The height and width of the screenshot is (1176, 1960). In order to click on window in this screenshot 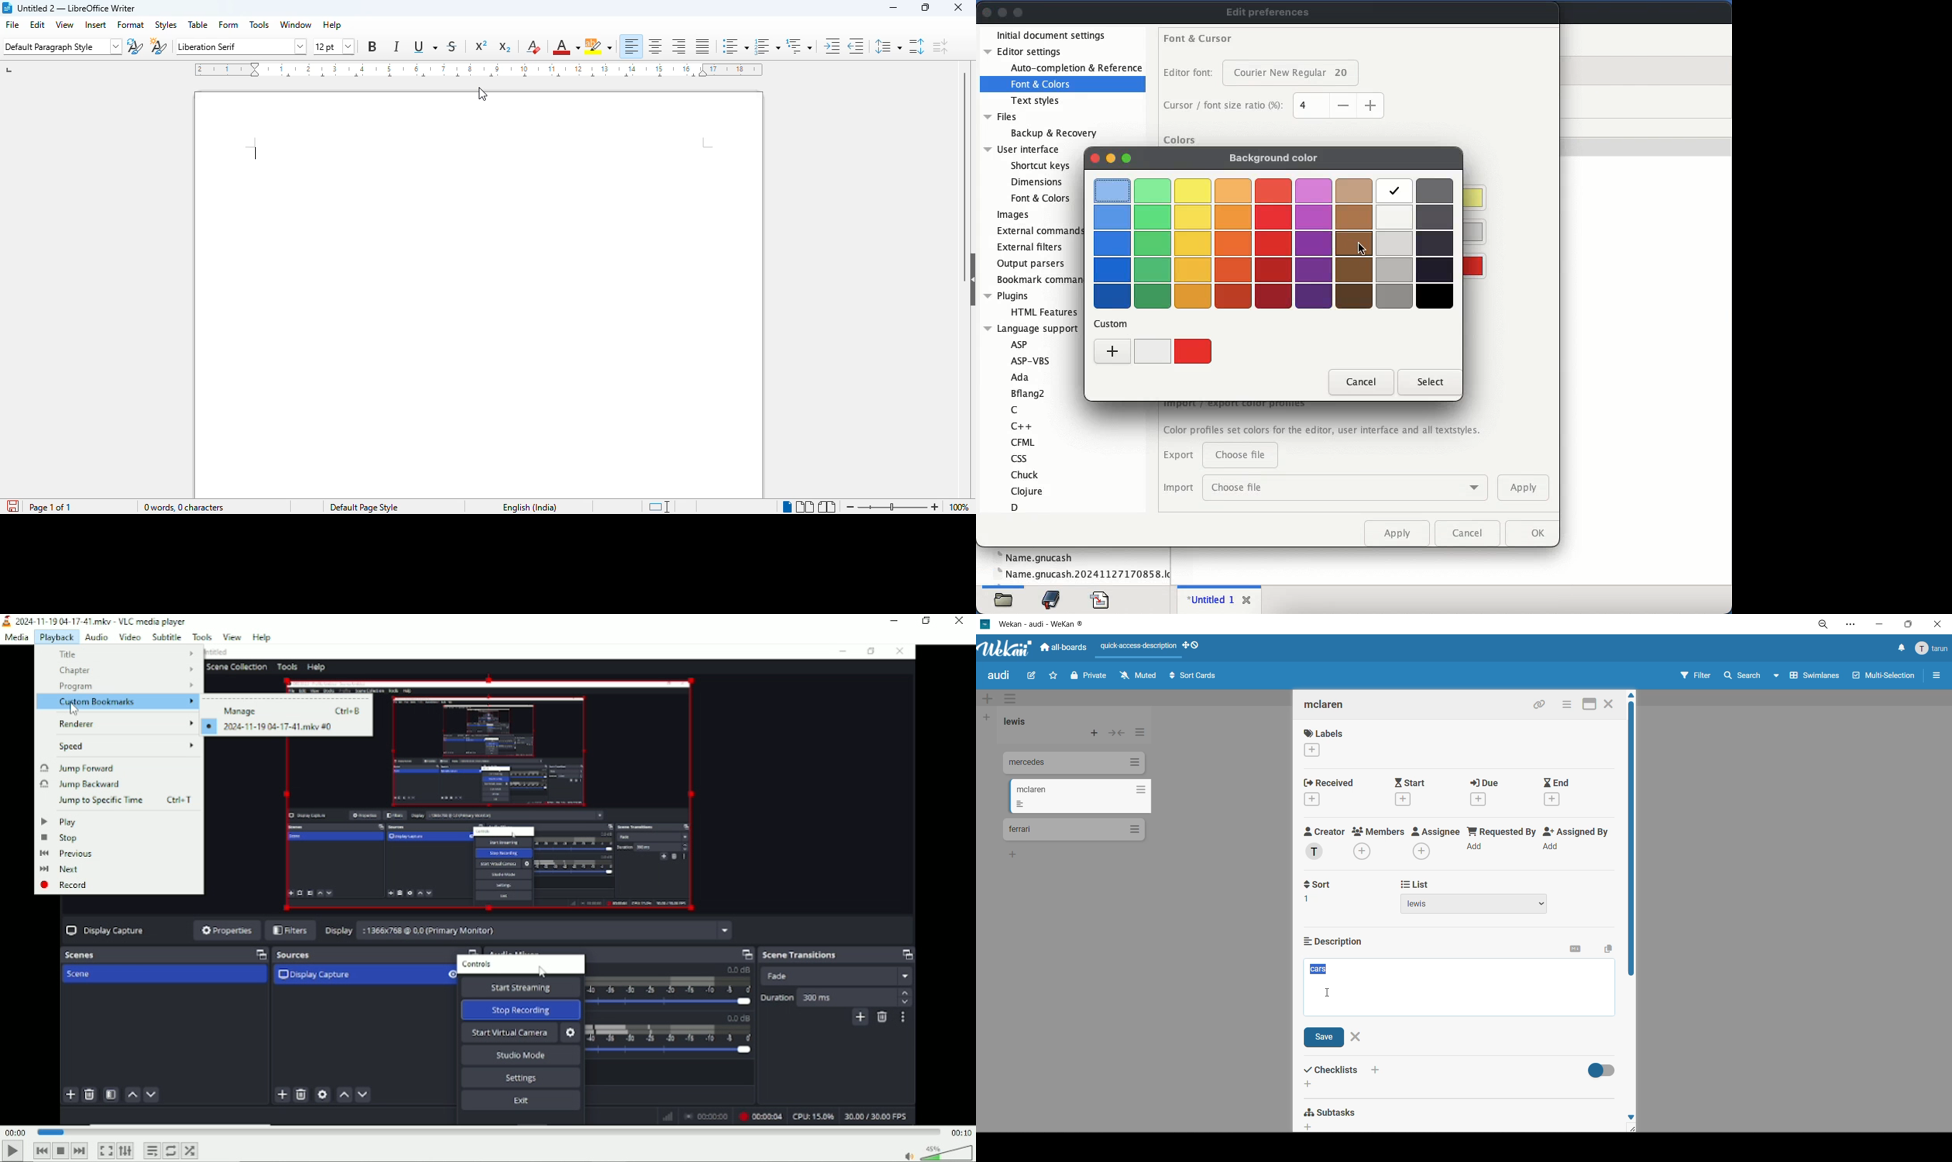, I will do `click(294, 25)`.